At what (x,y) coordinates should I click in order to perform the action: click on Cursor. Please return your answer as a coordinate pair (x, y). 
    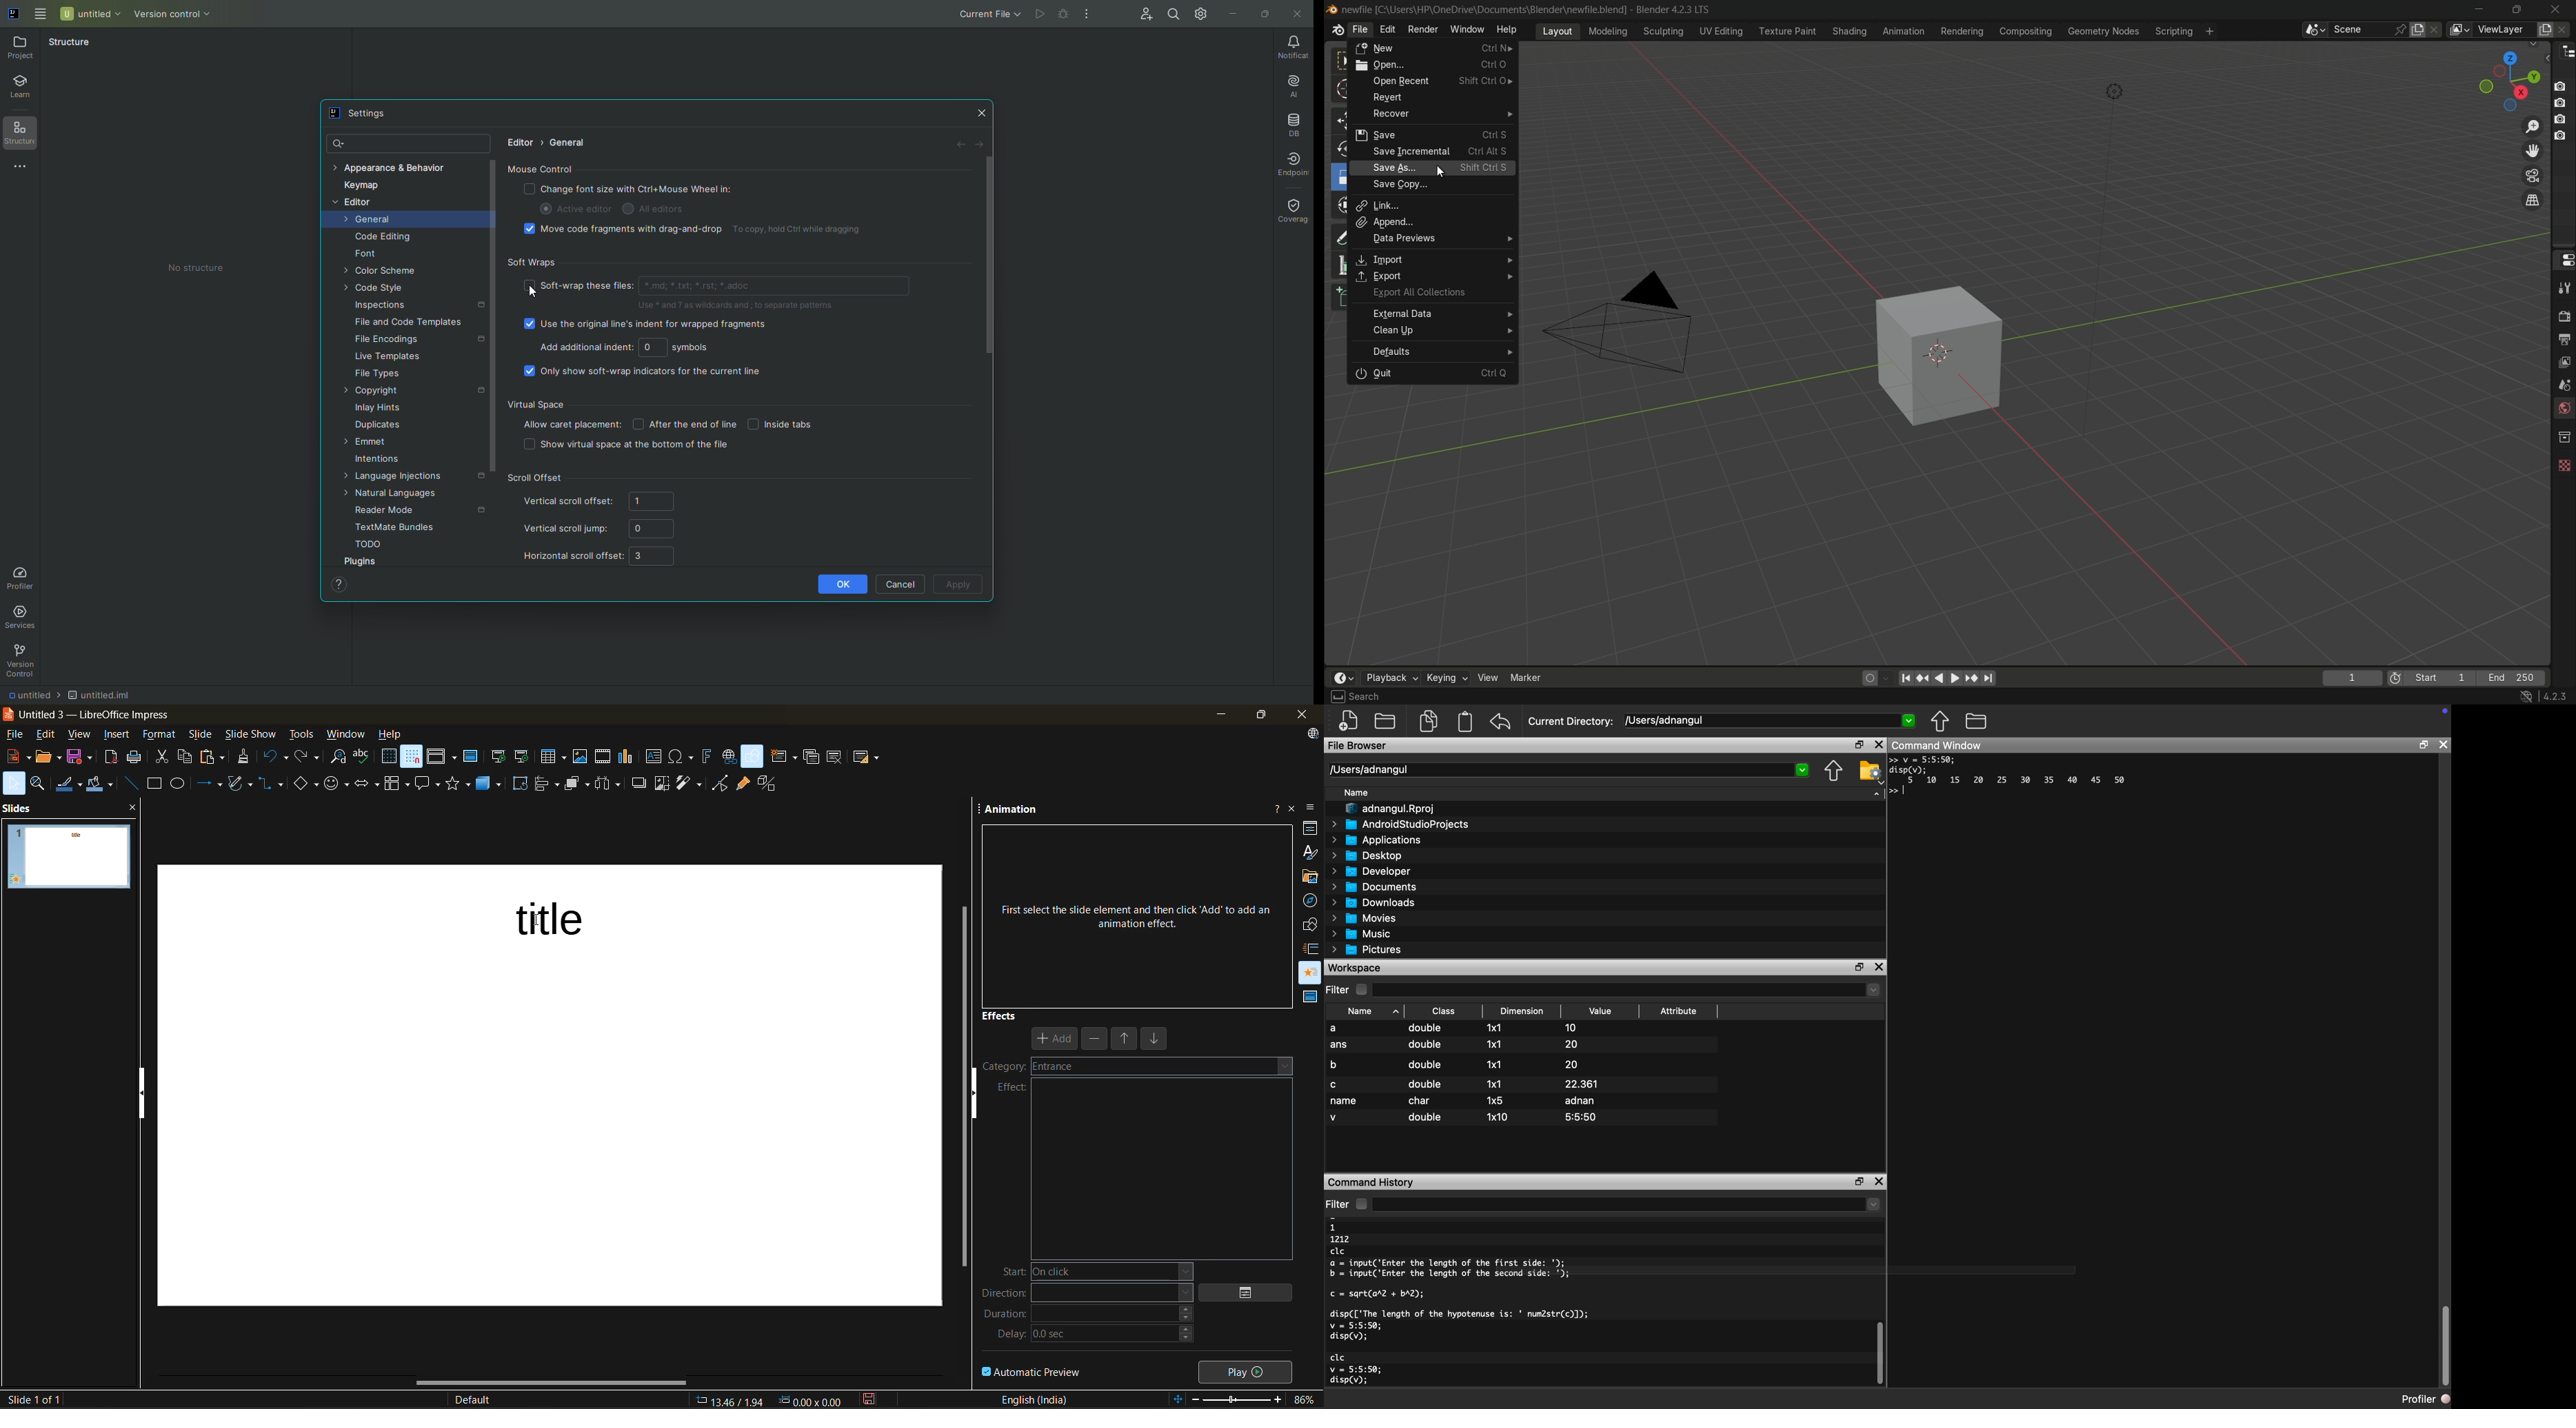
    Looking at the image, I should click on (1443, 171).